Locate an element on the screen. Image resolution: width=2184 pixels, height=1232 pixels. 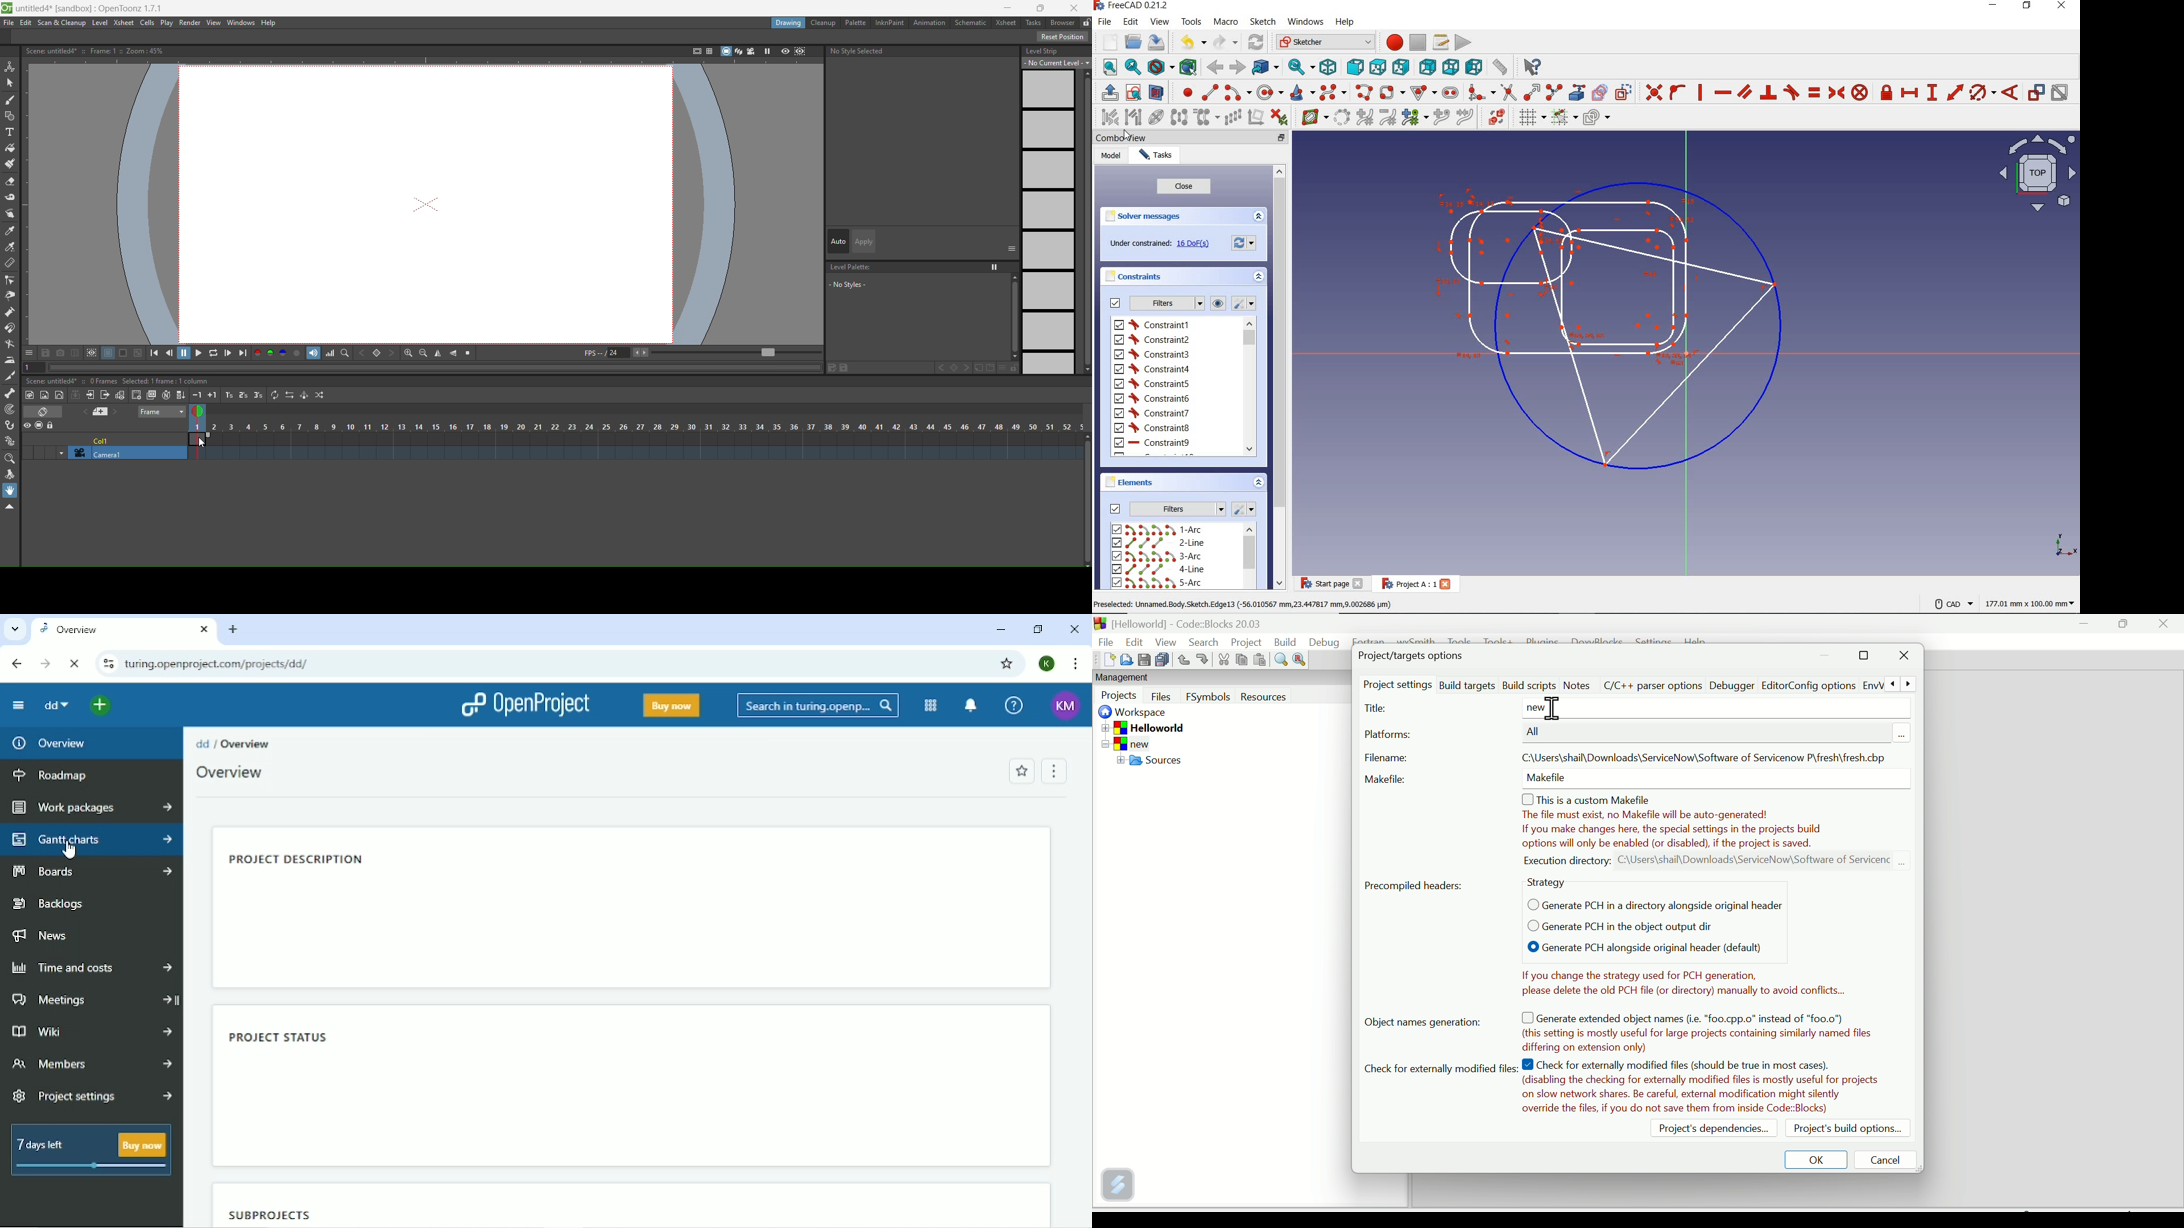
expand is located at coordinates (1260, 276).